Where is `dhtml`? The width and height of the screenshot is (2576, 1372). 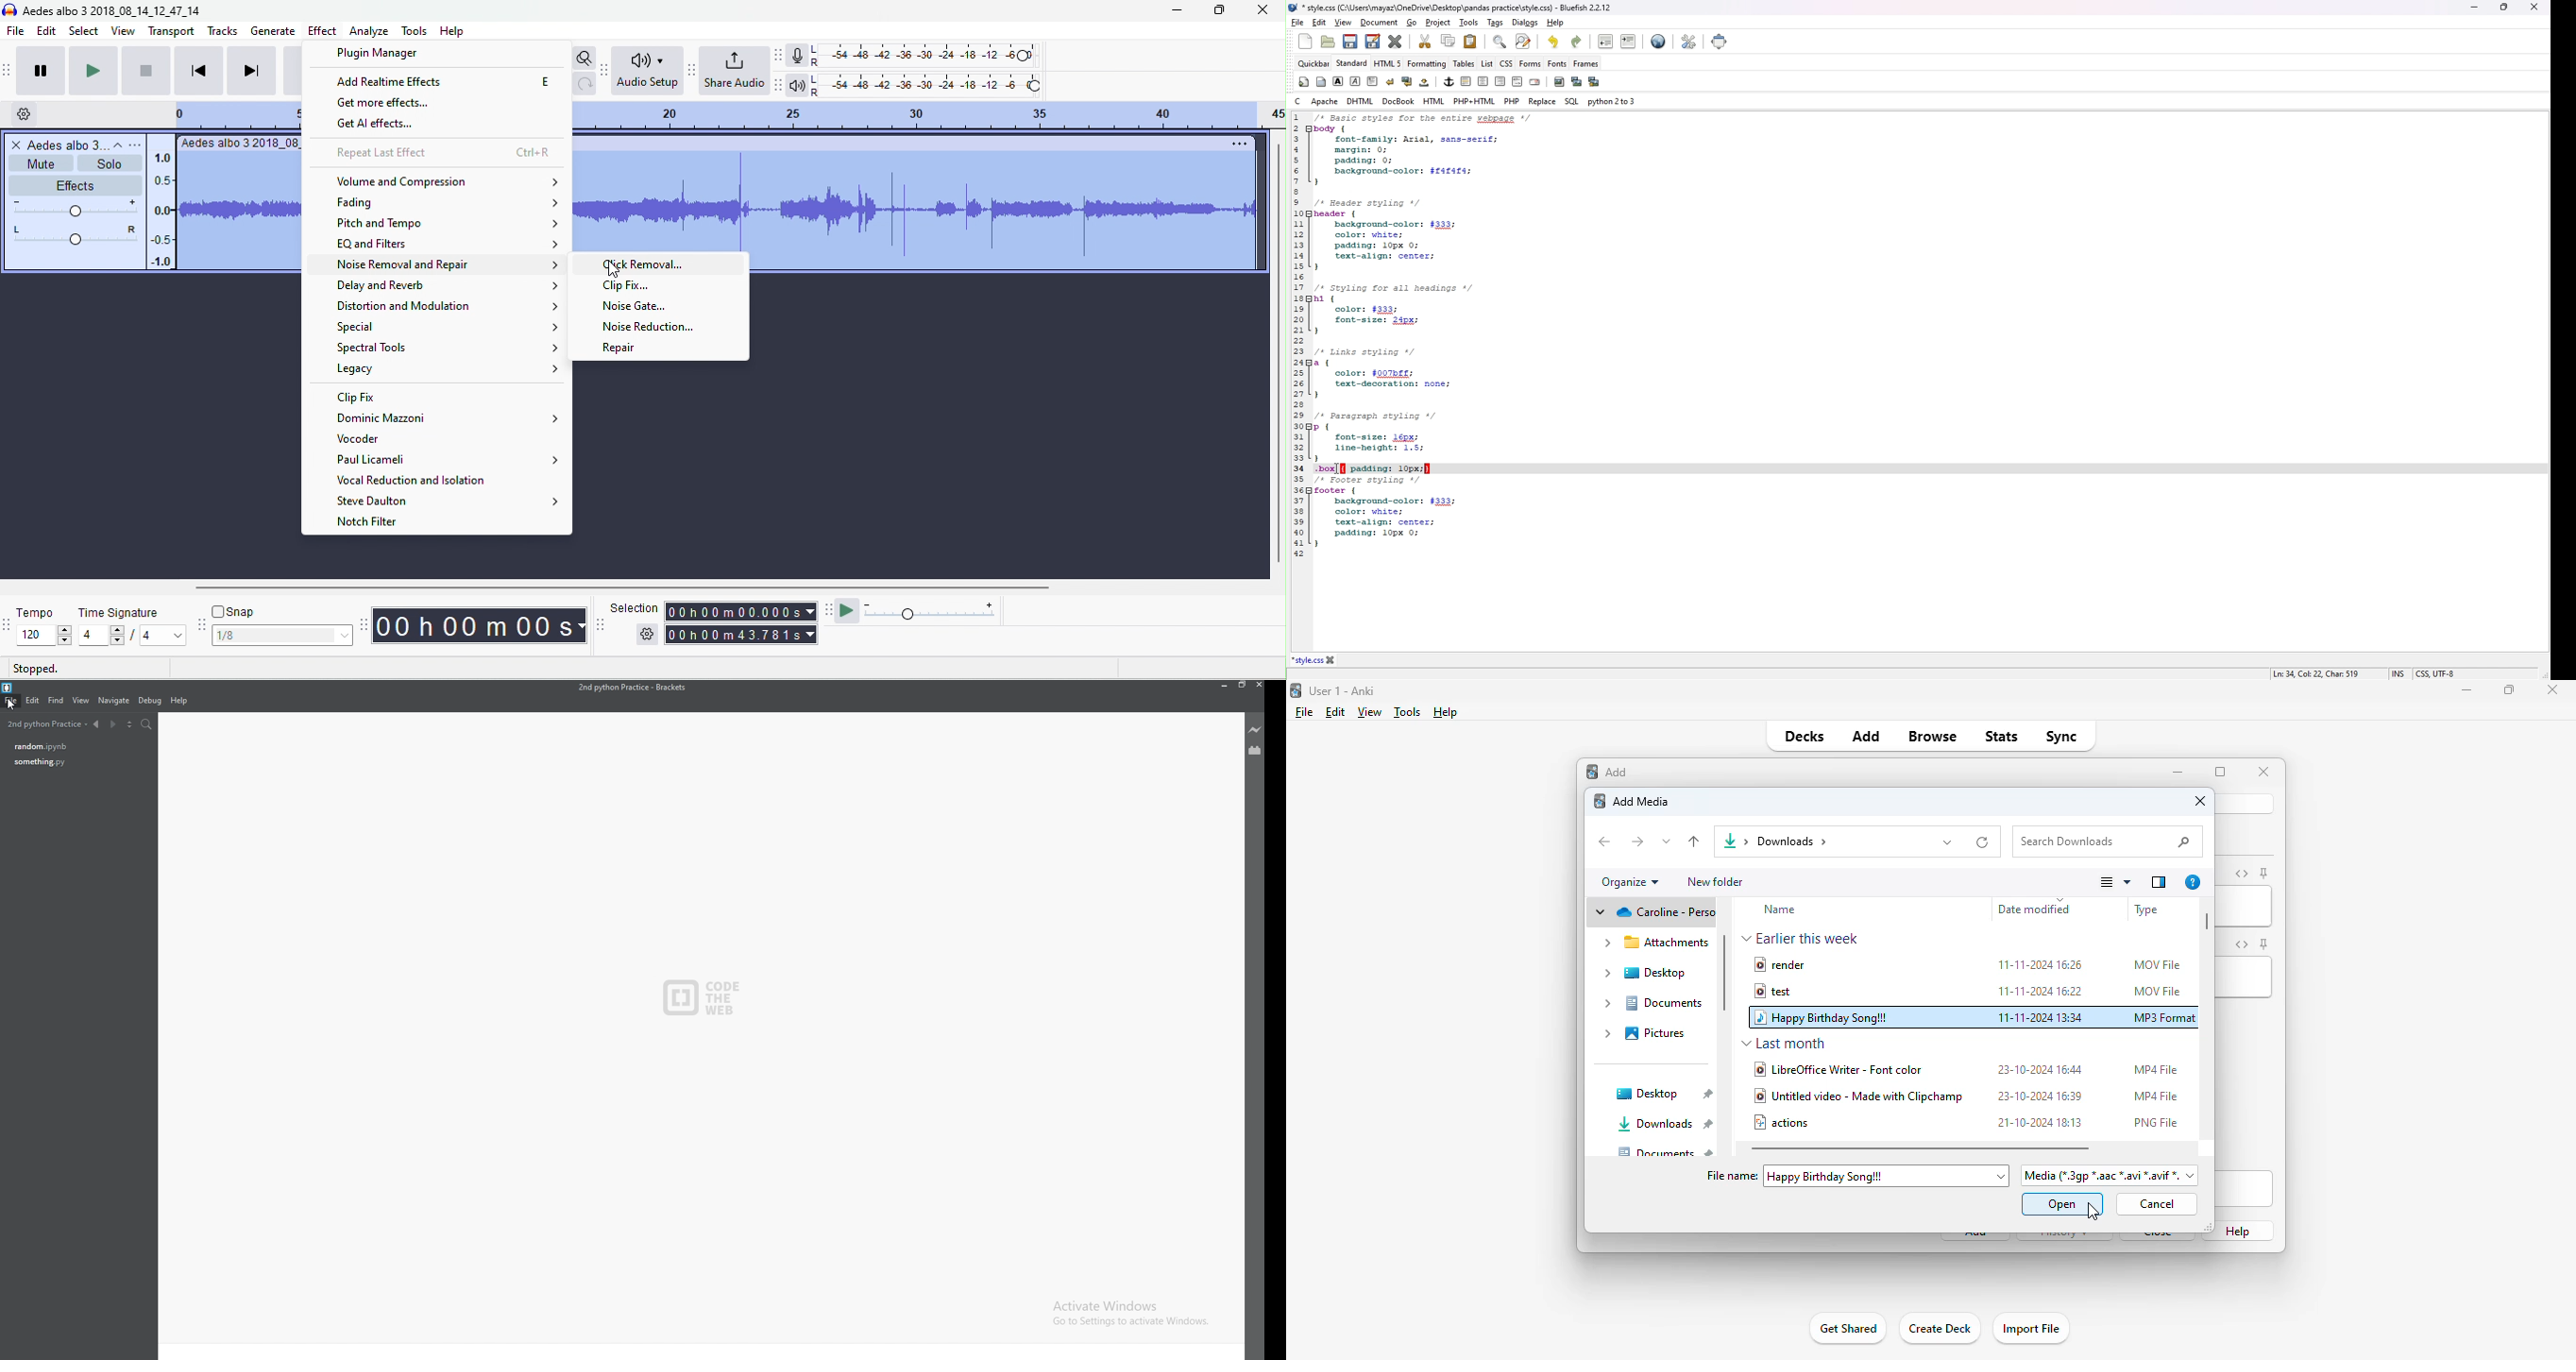 dhtml is located at coordinates (1361, 101).